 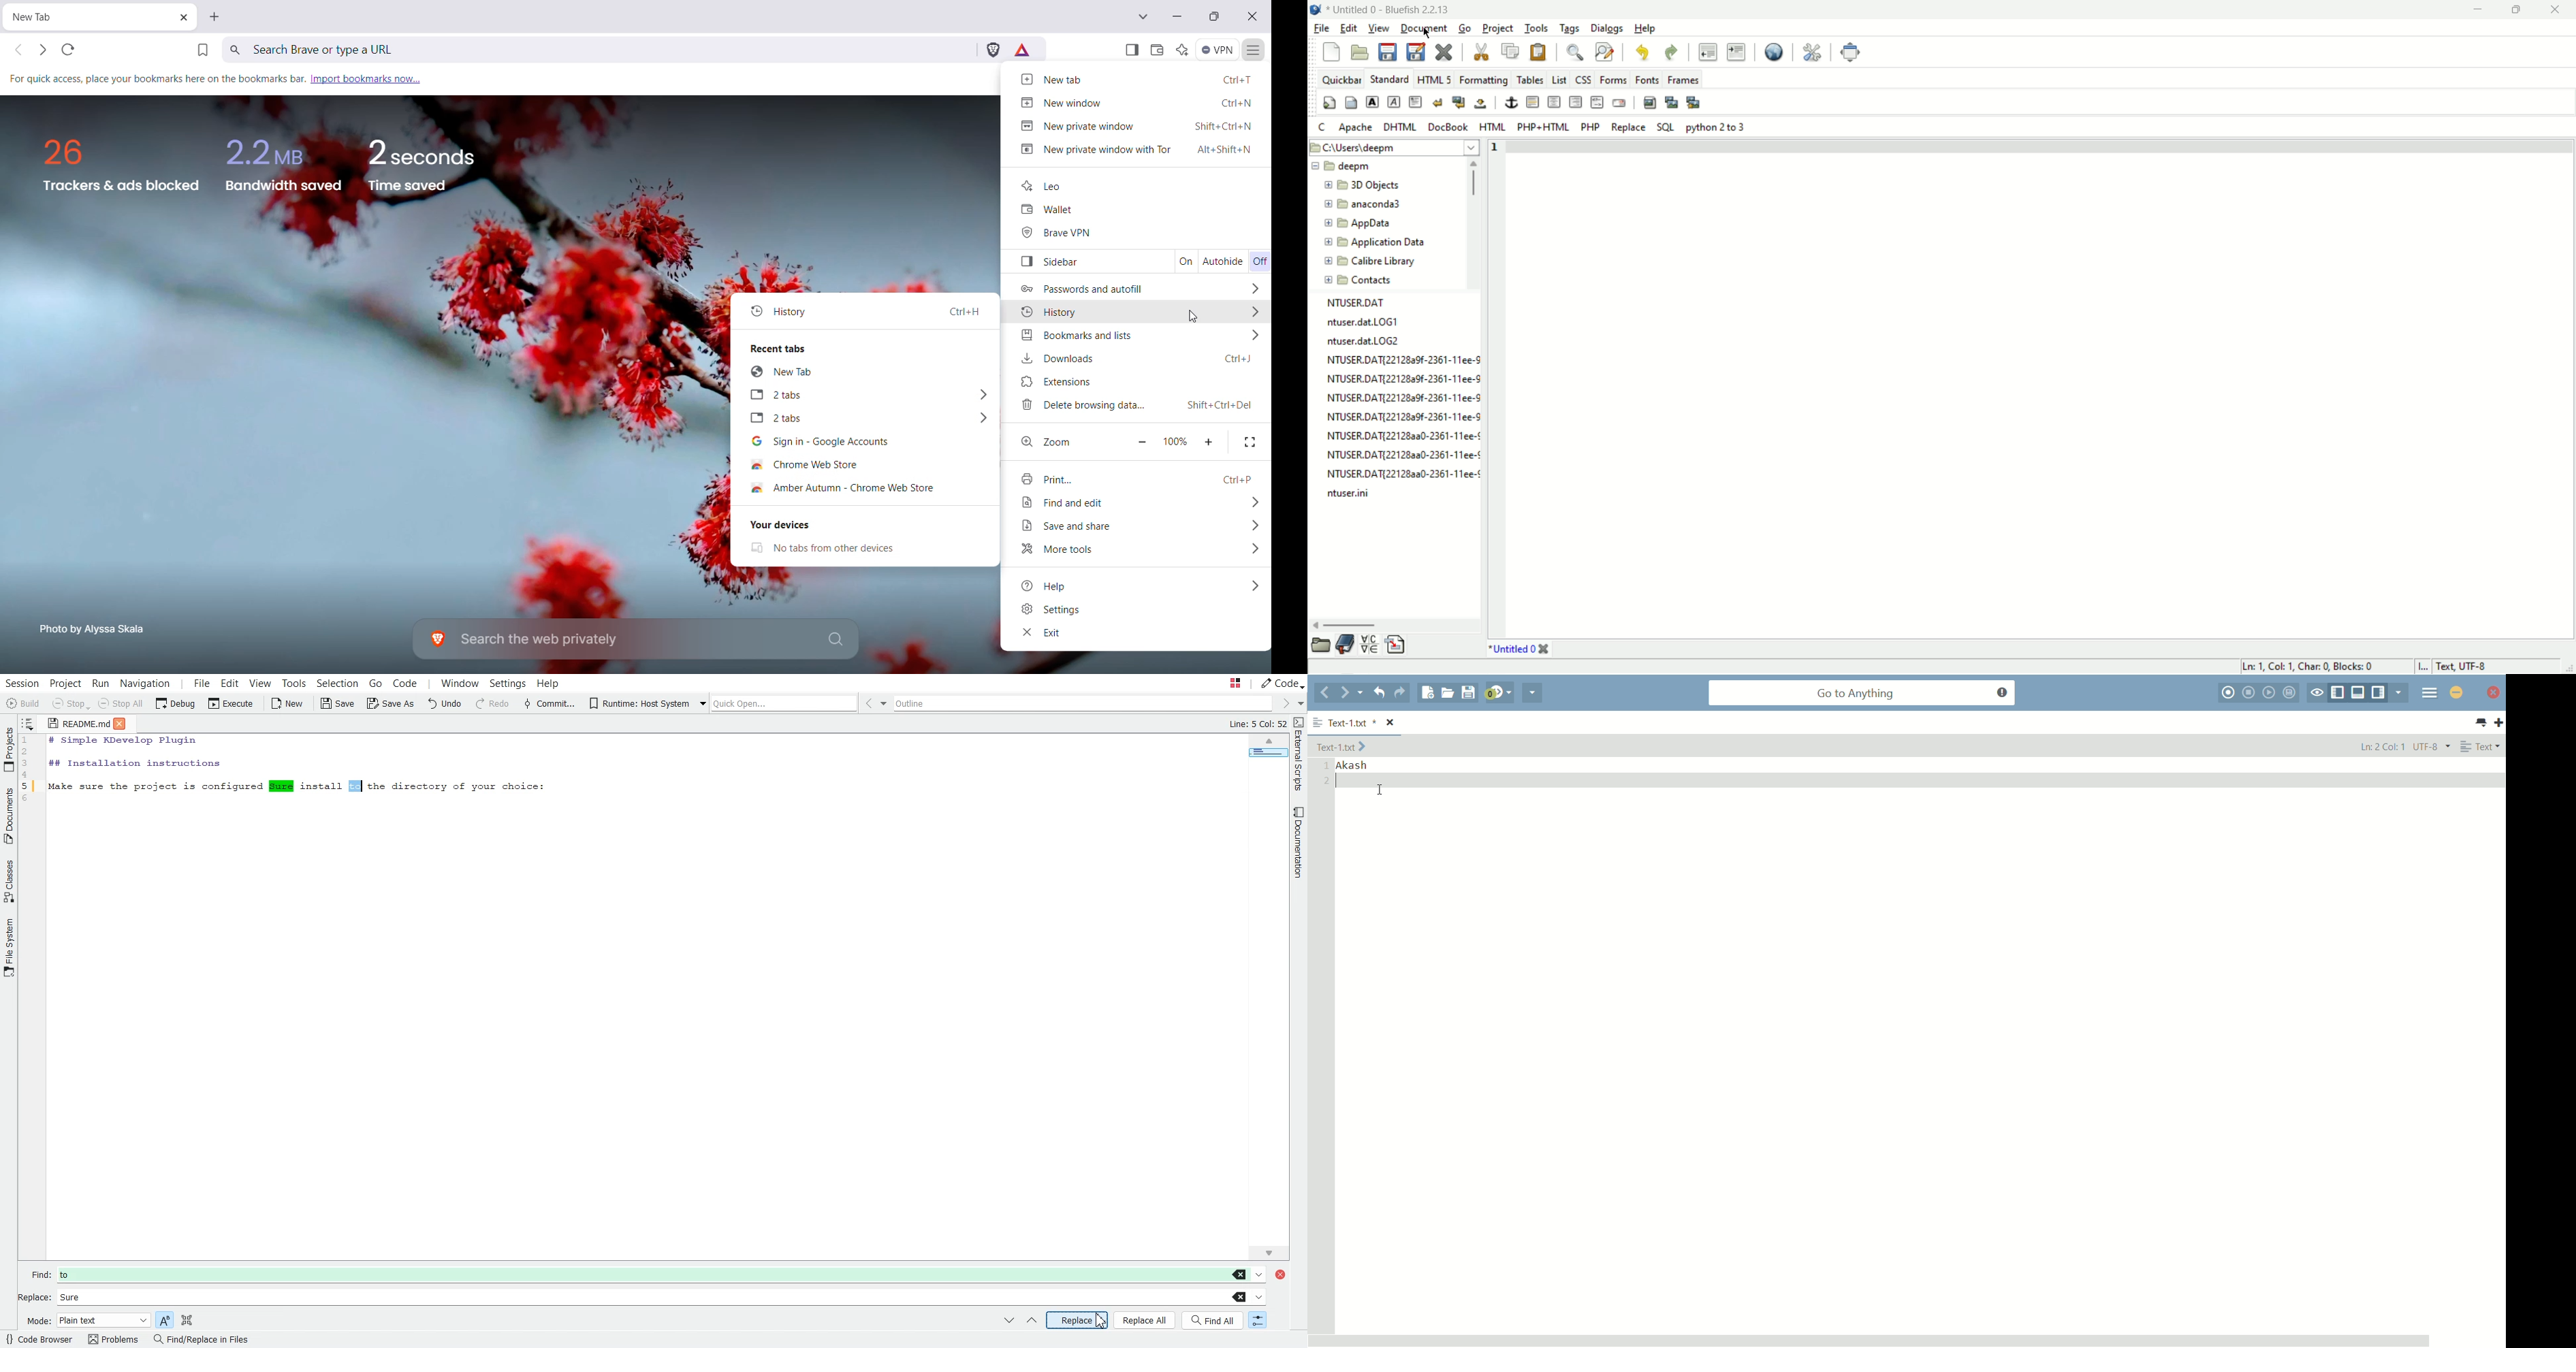 I want to click on Your devices, so click(x=863, y=525).